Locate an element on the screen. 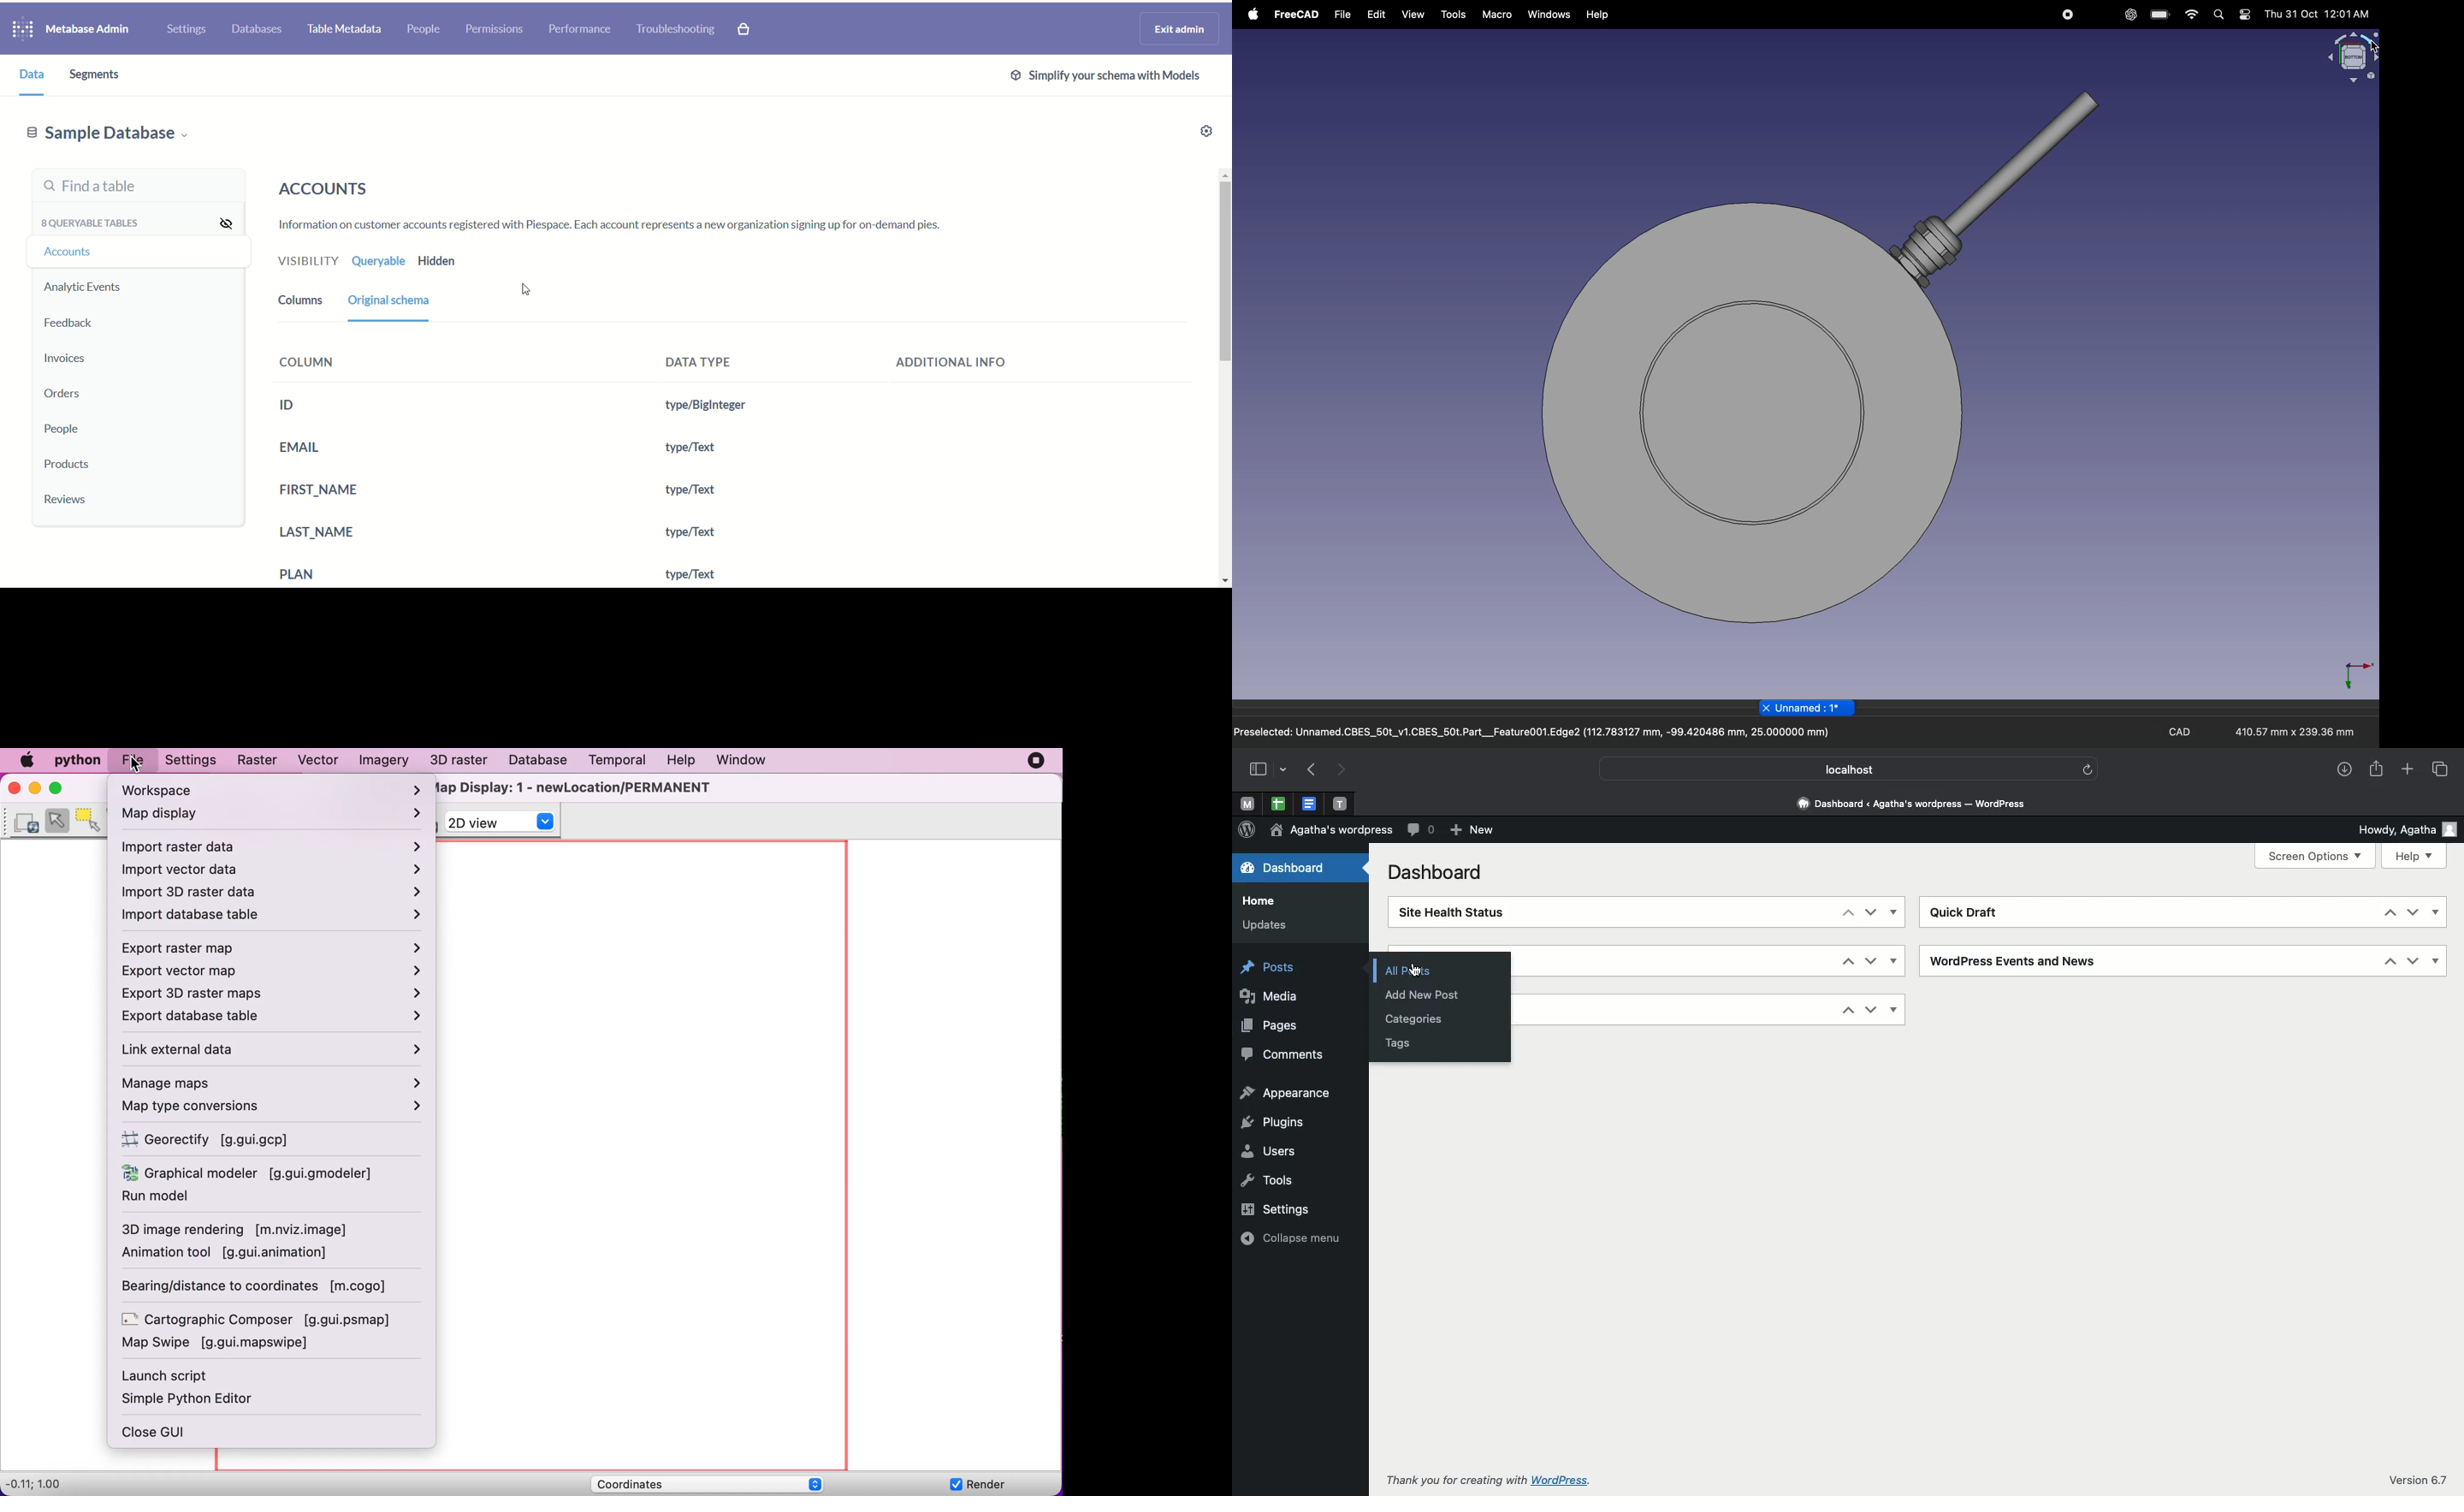  visibility is located at coordinates (230, 223).